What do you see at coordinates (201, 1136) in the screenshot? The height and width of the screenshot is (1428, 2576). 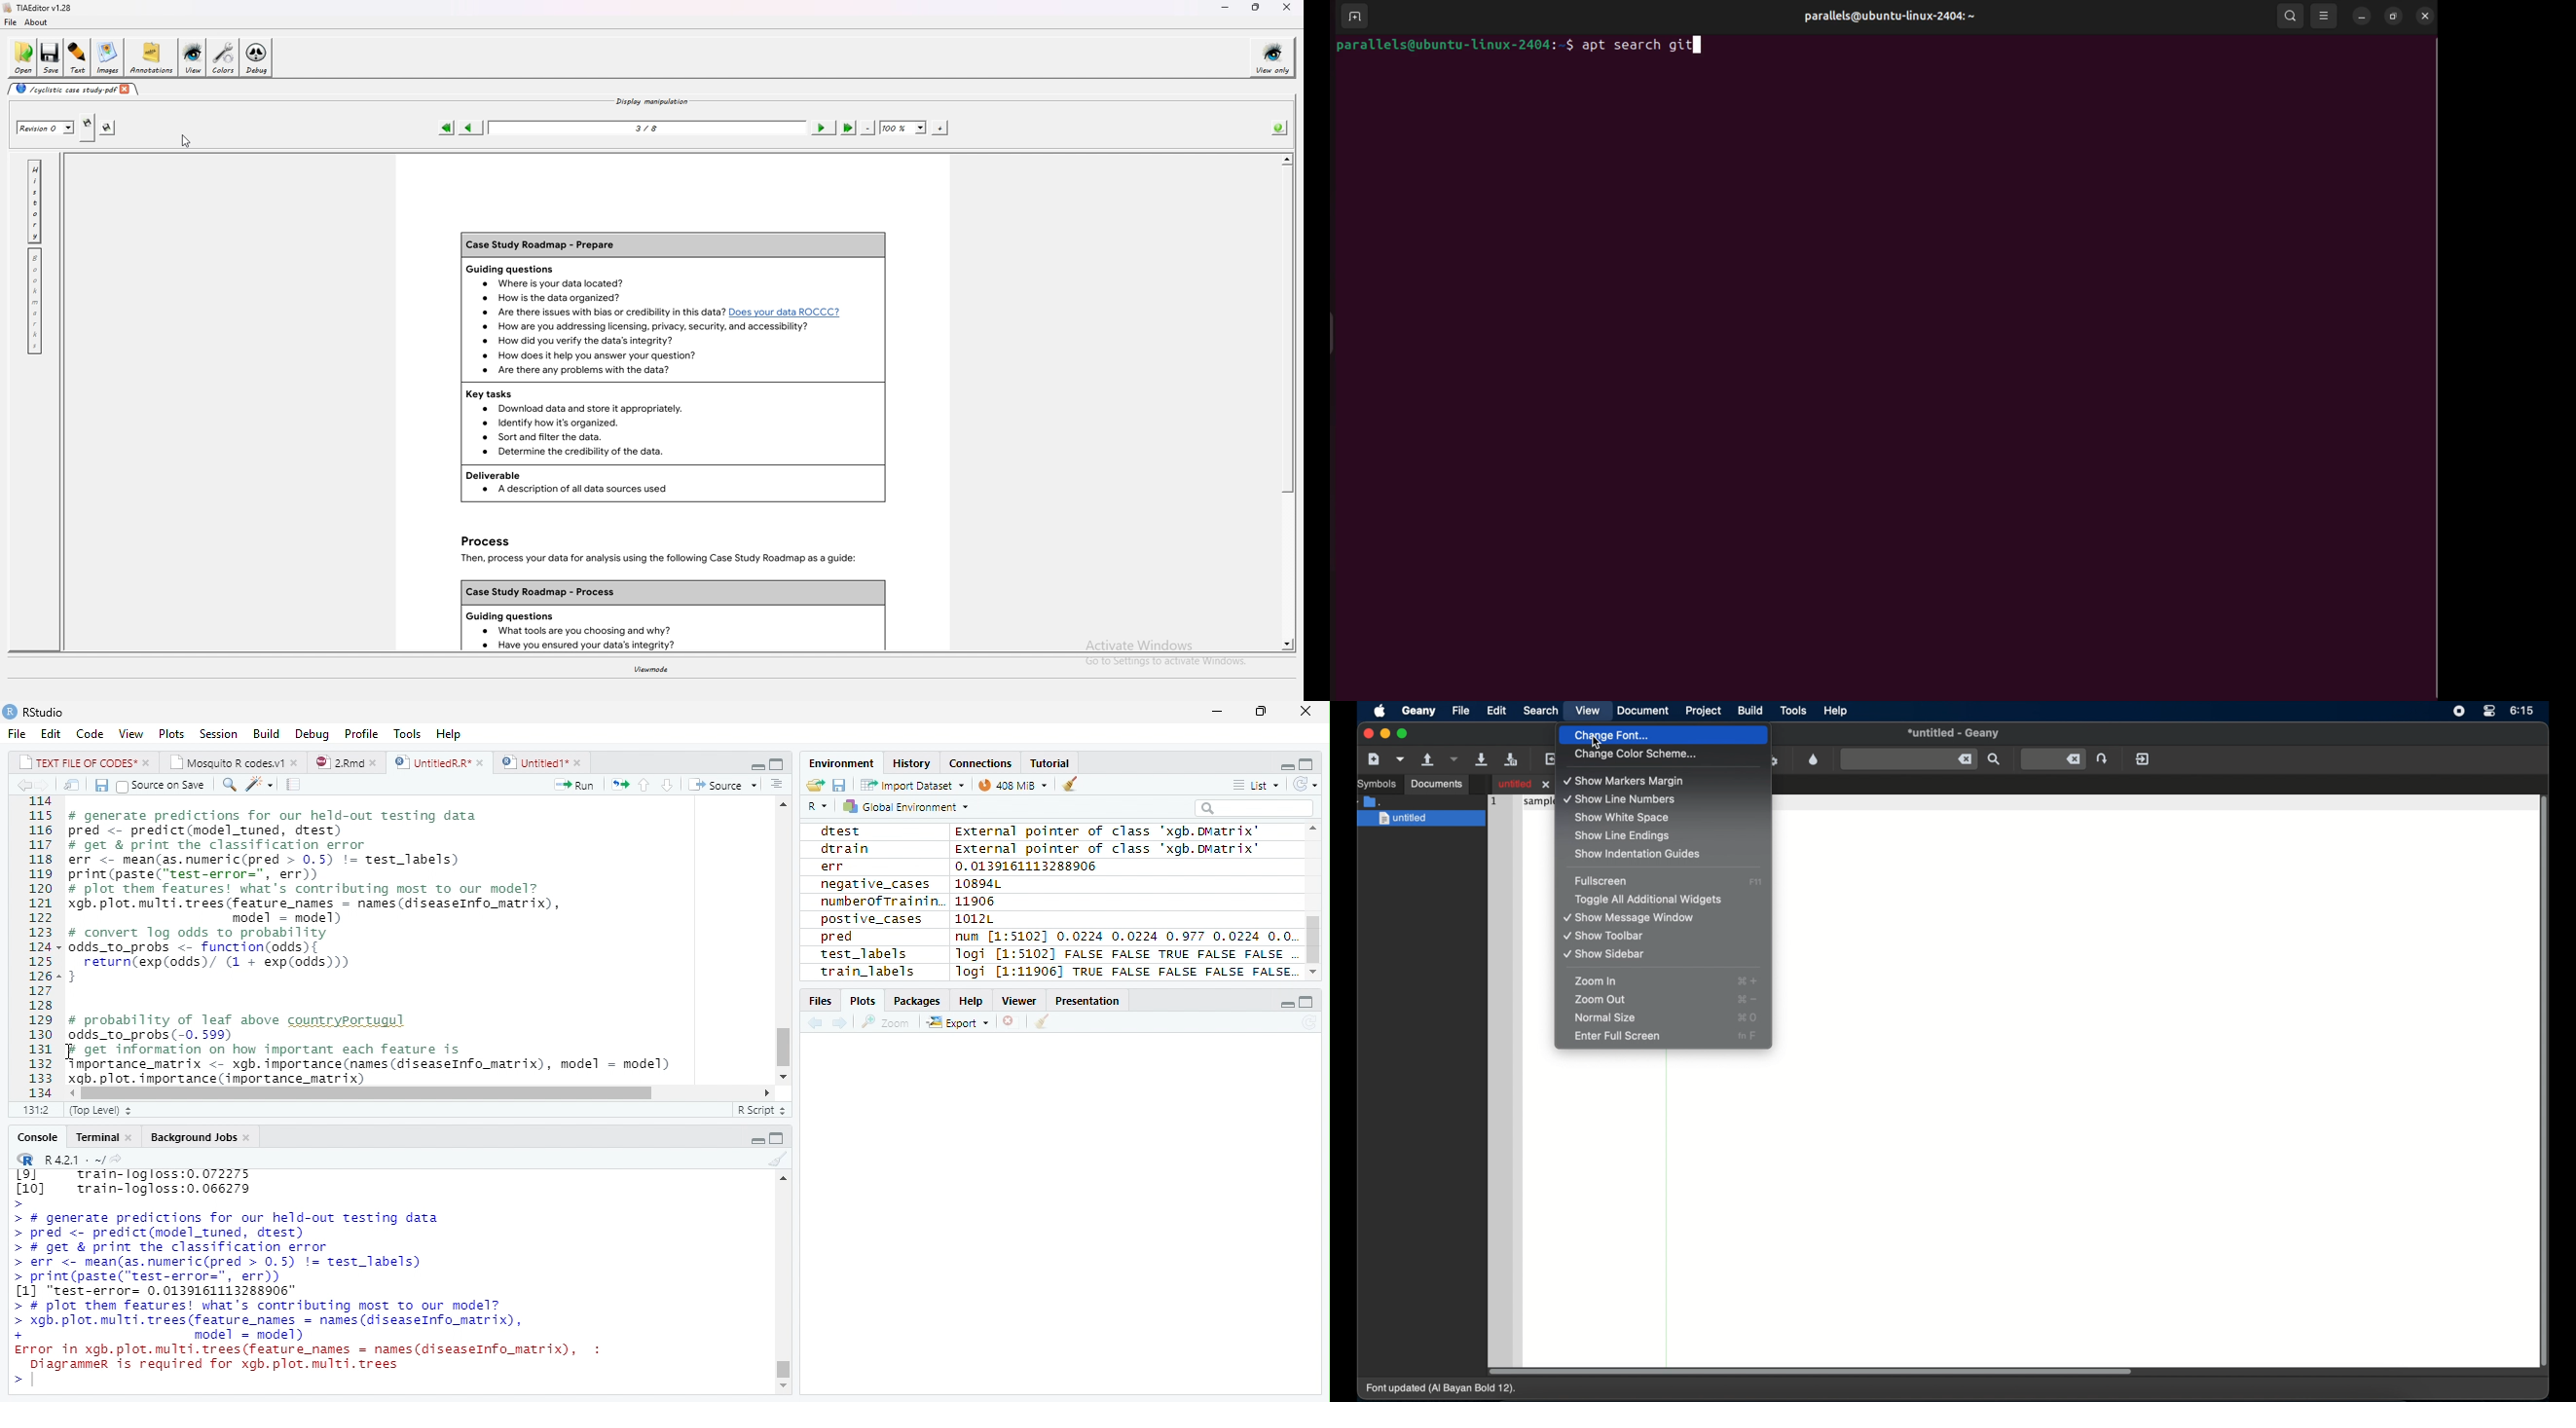 I see `Background Jobs` at bounding box center [201, 1136].